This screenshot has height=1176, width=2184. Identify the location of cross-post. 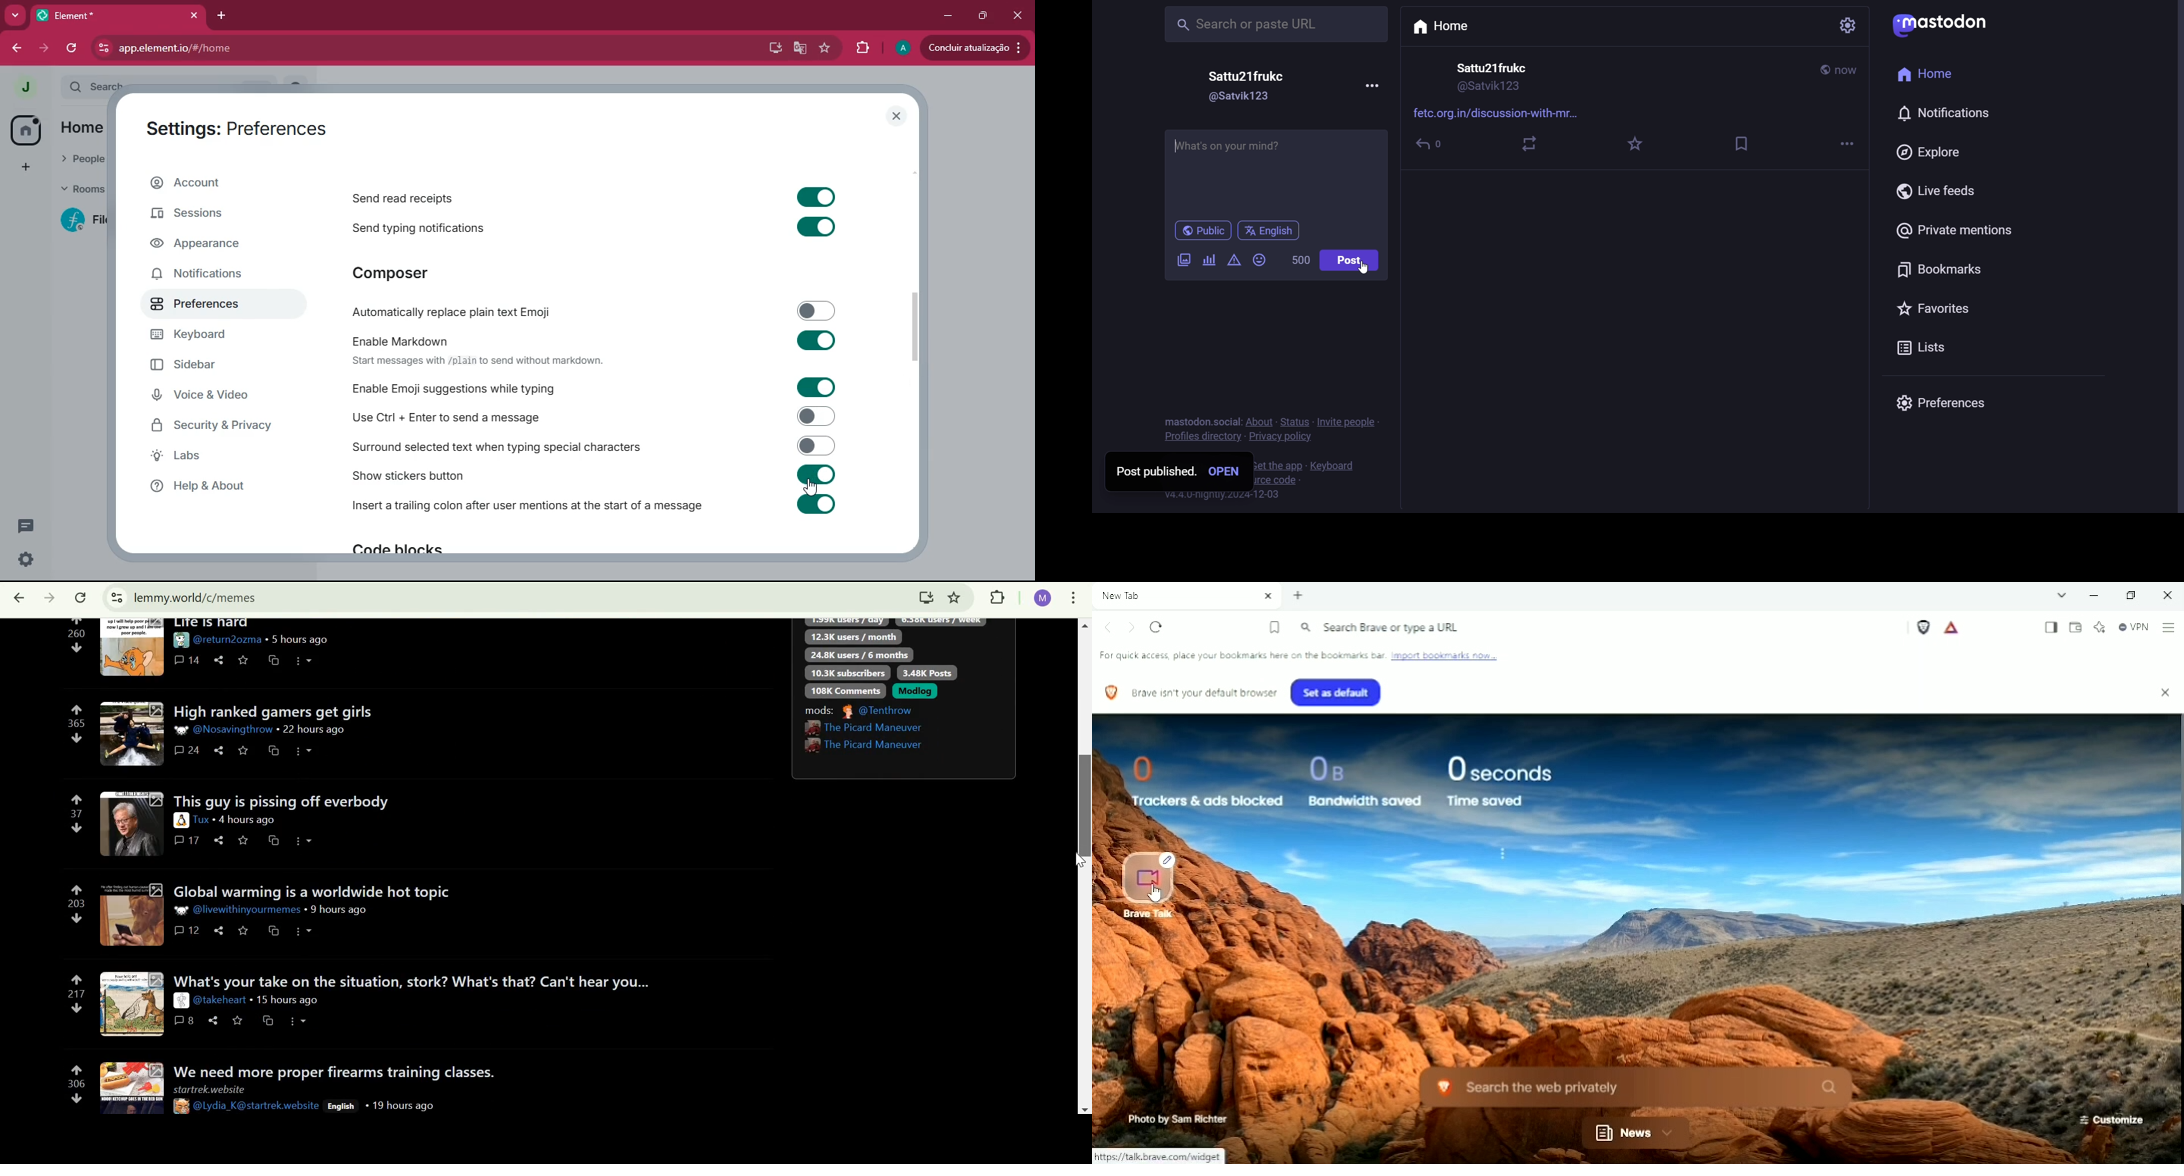
(275, 659).